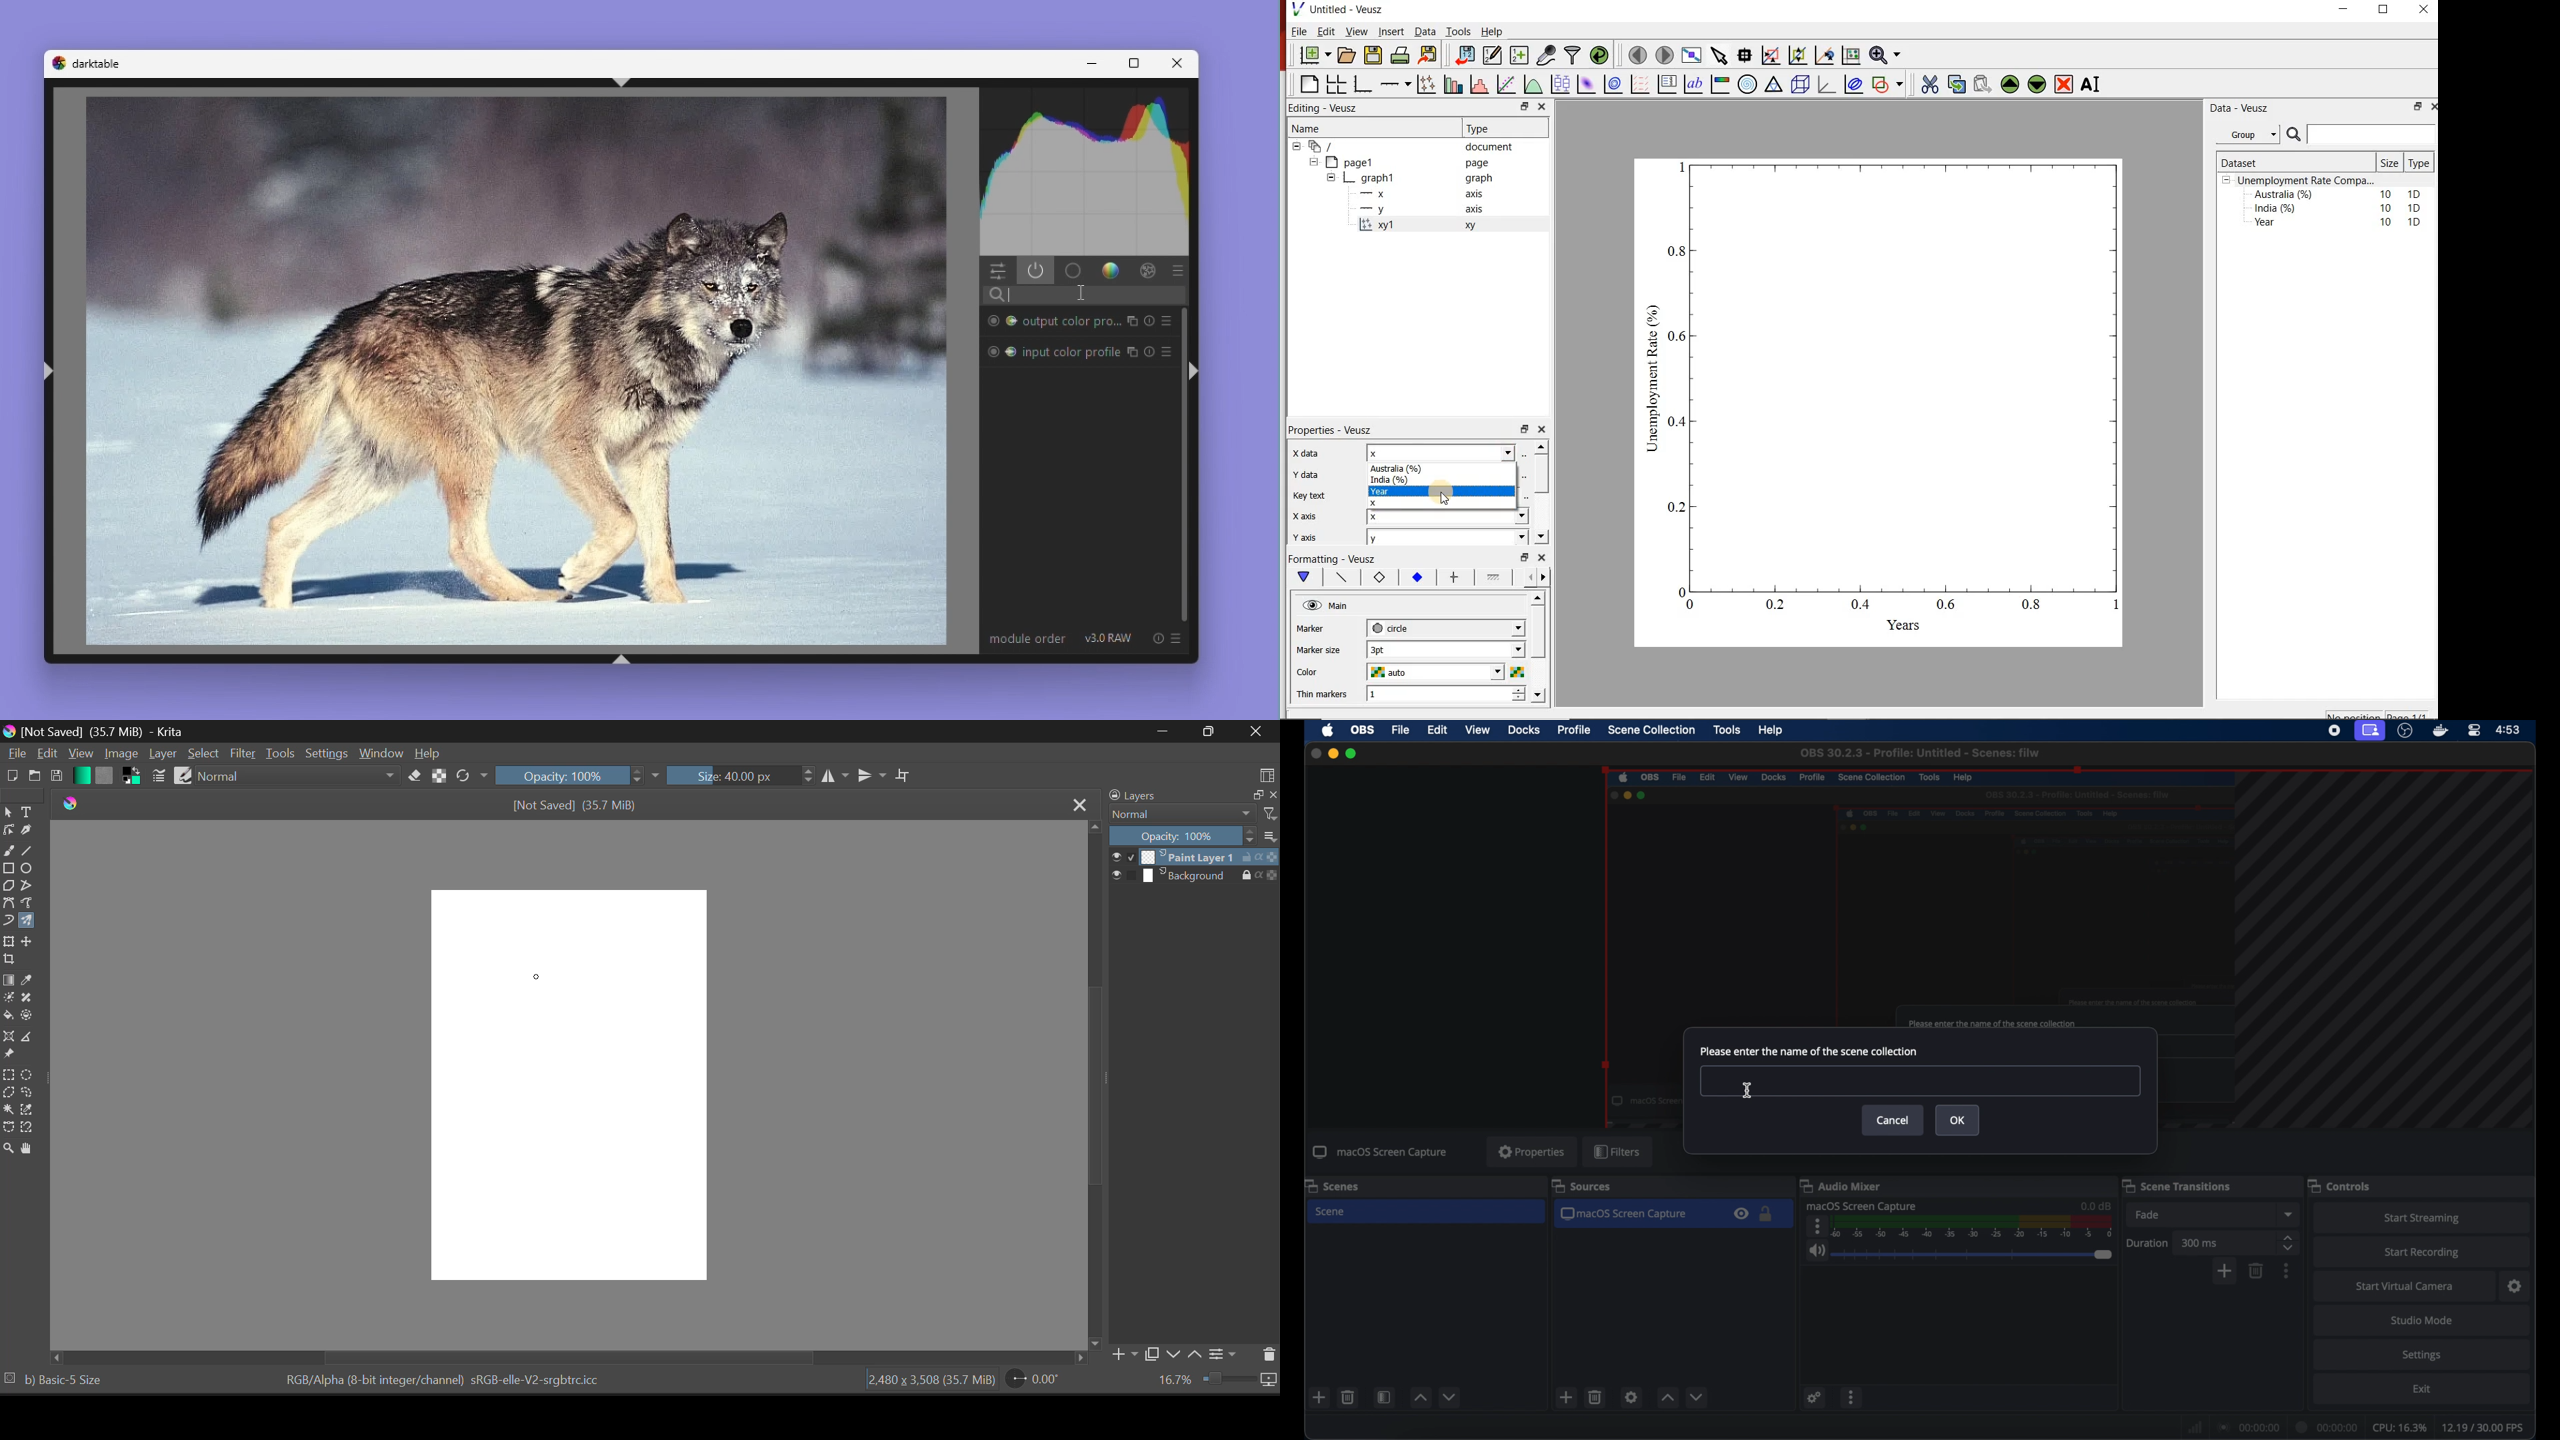  What do you see at coordinates (1444, 506) in the screenshot?
I see `X` at bounding box center [1444, 506].